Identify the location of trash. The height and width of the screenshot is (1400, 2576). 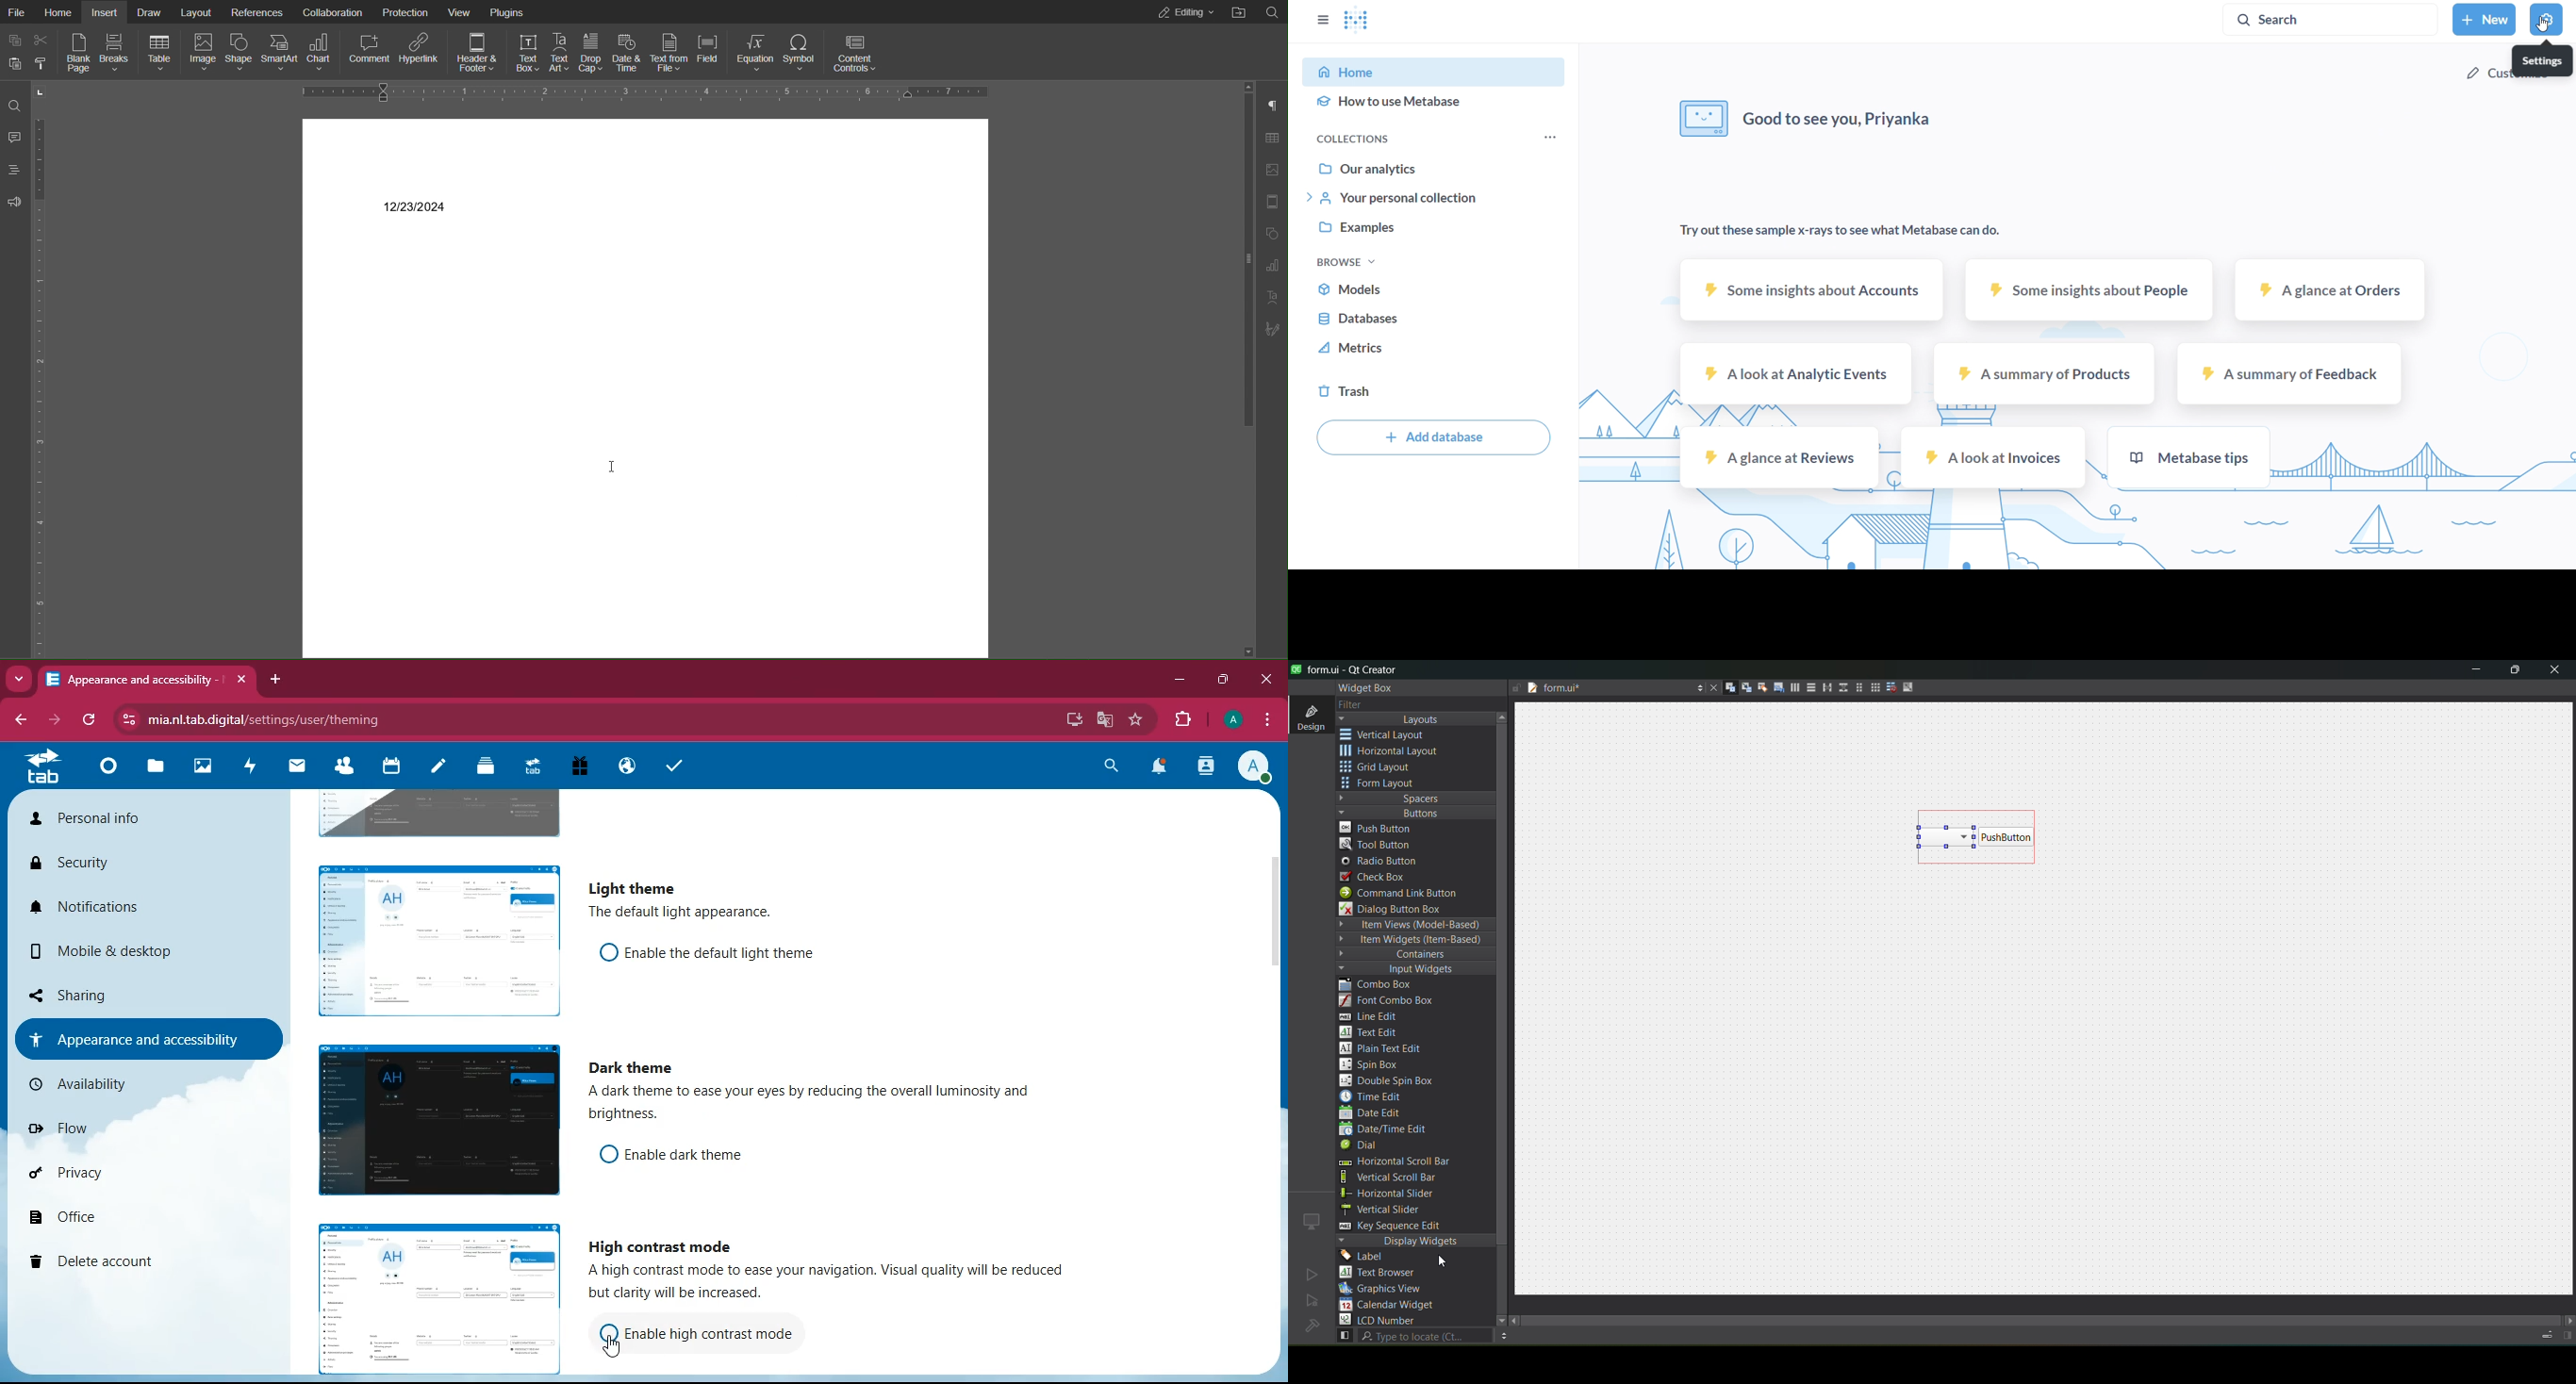
(1433, 390).